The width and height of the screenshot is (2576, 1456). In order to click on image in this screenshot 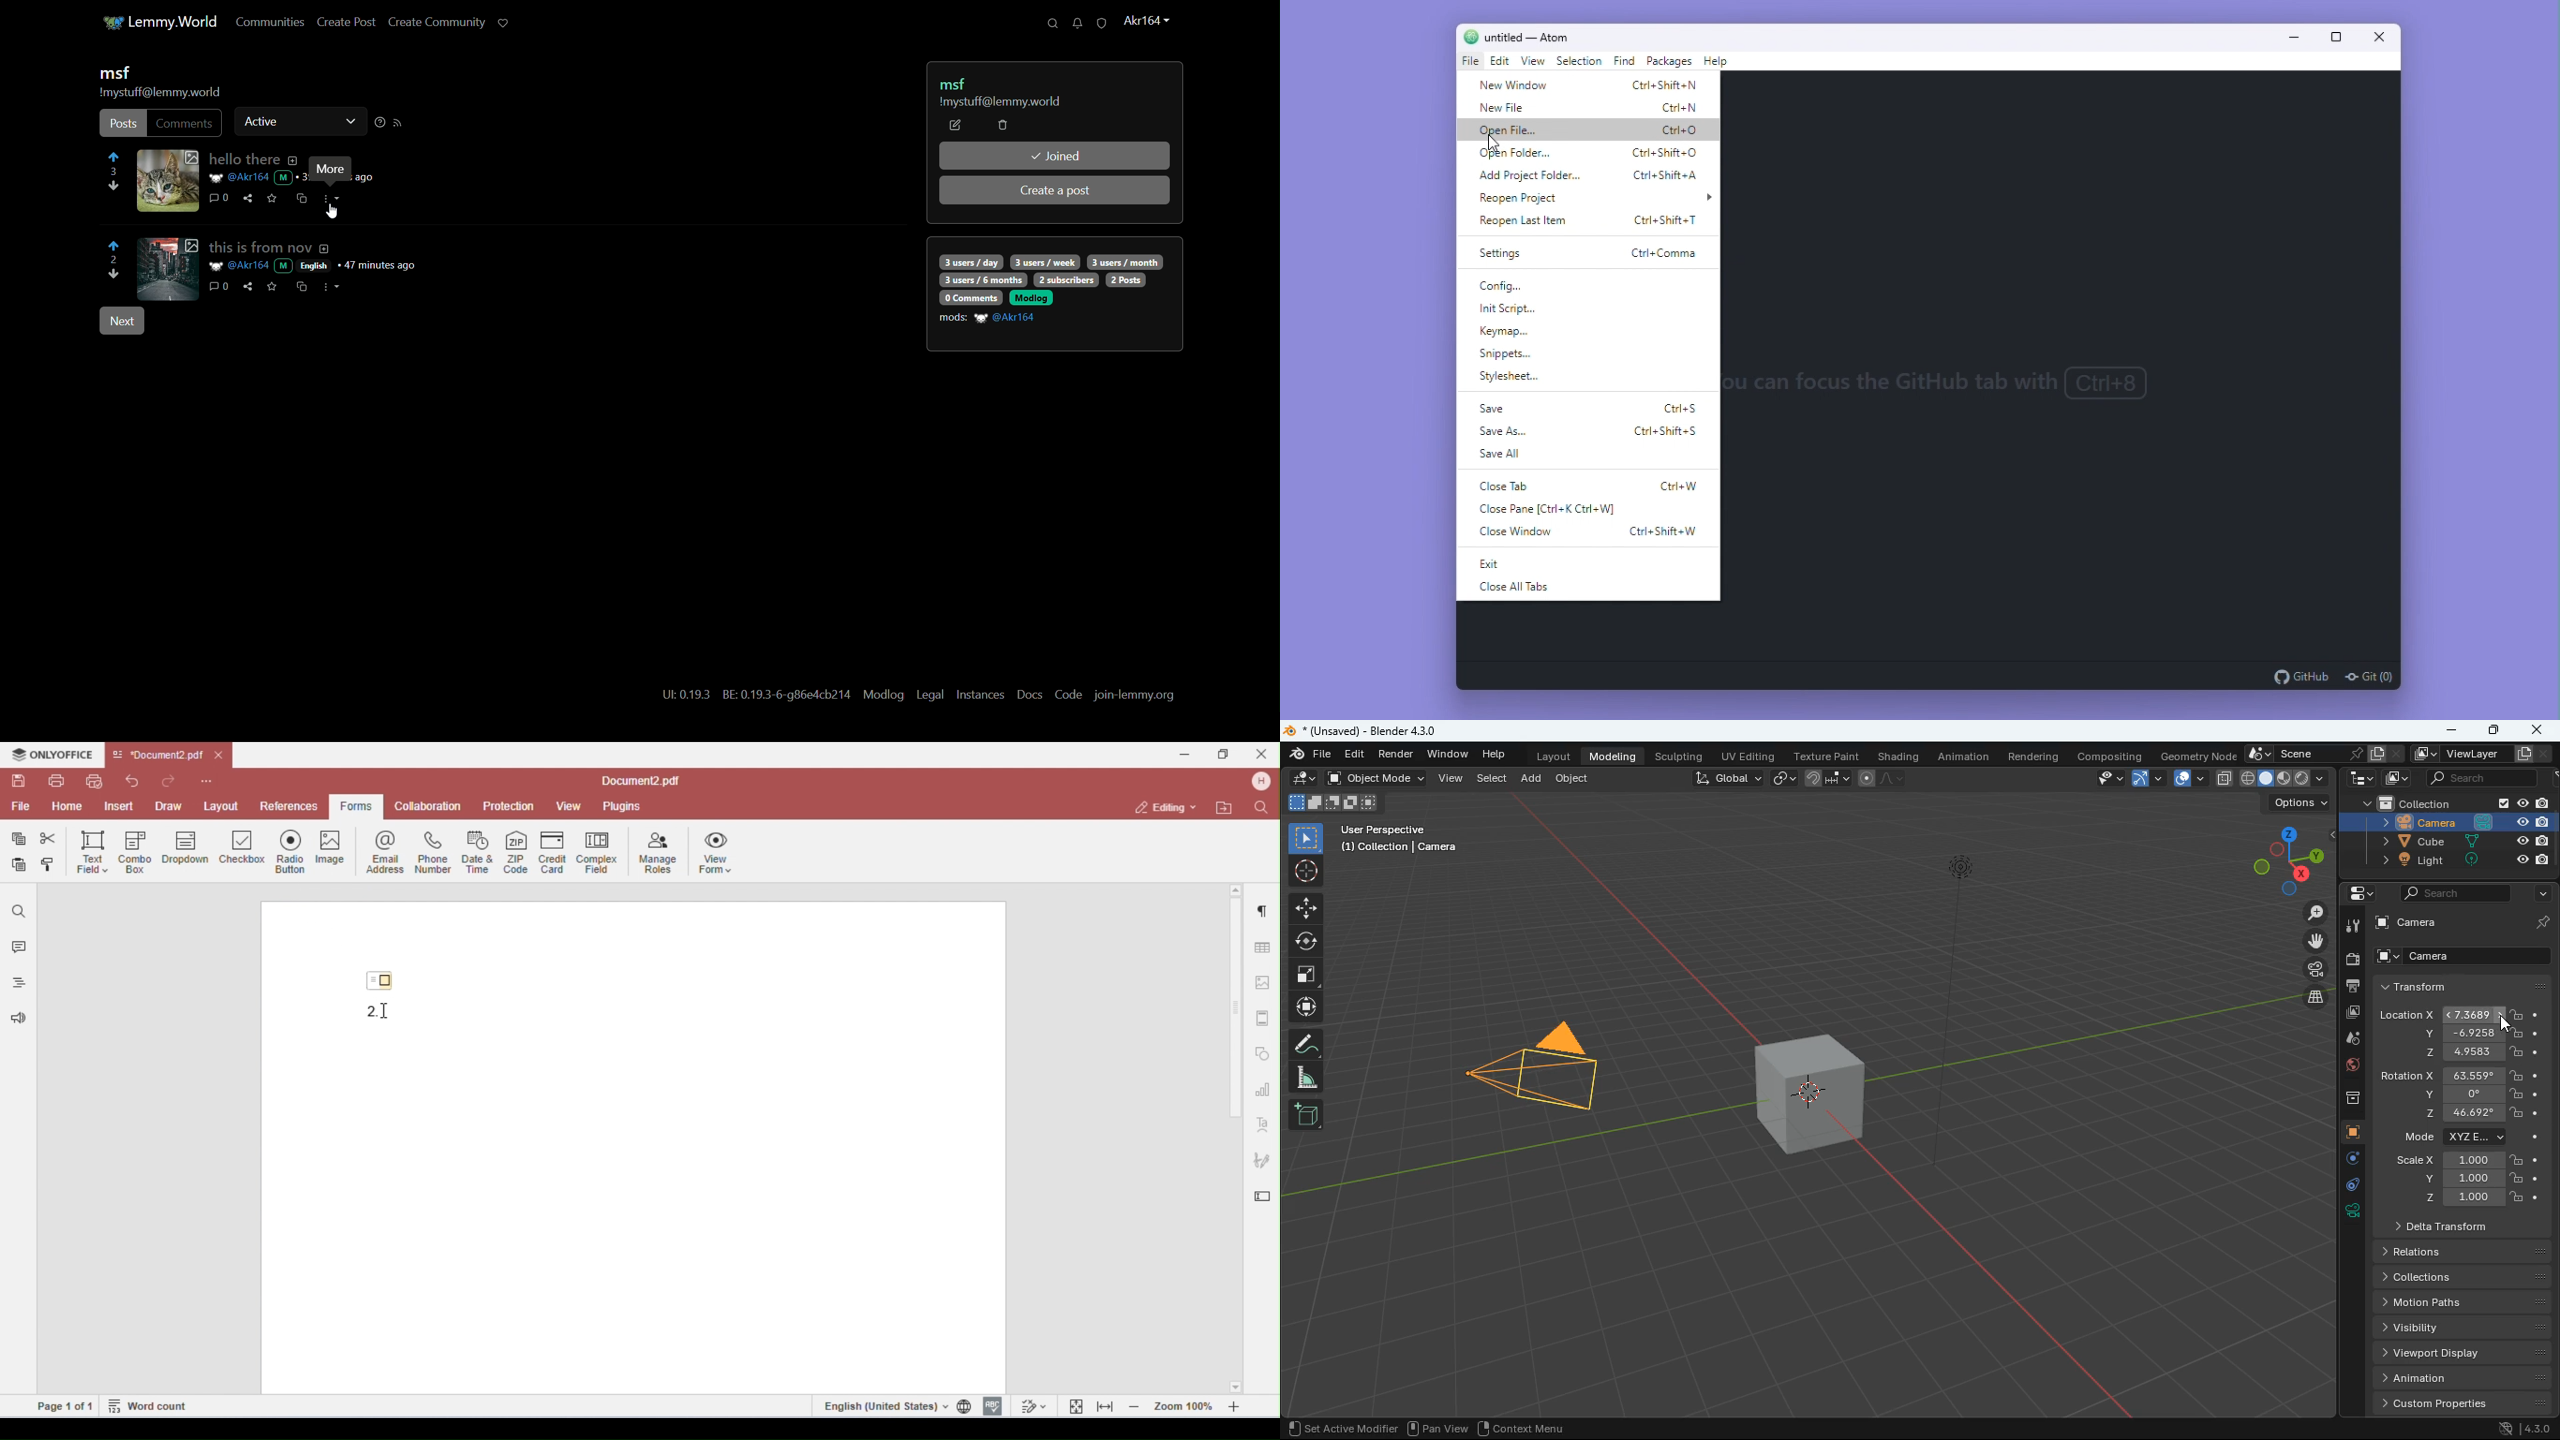, I will do `click(168, 268)`.